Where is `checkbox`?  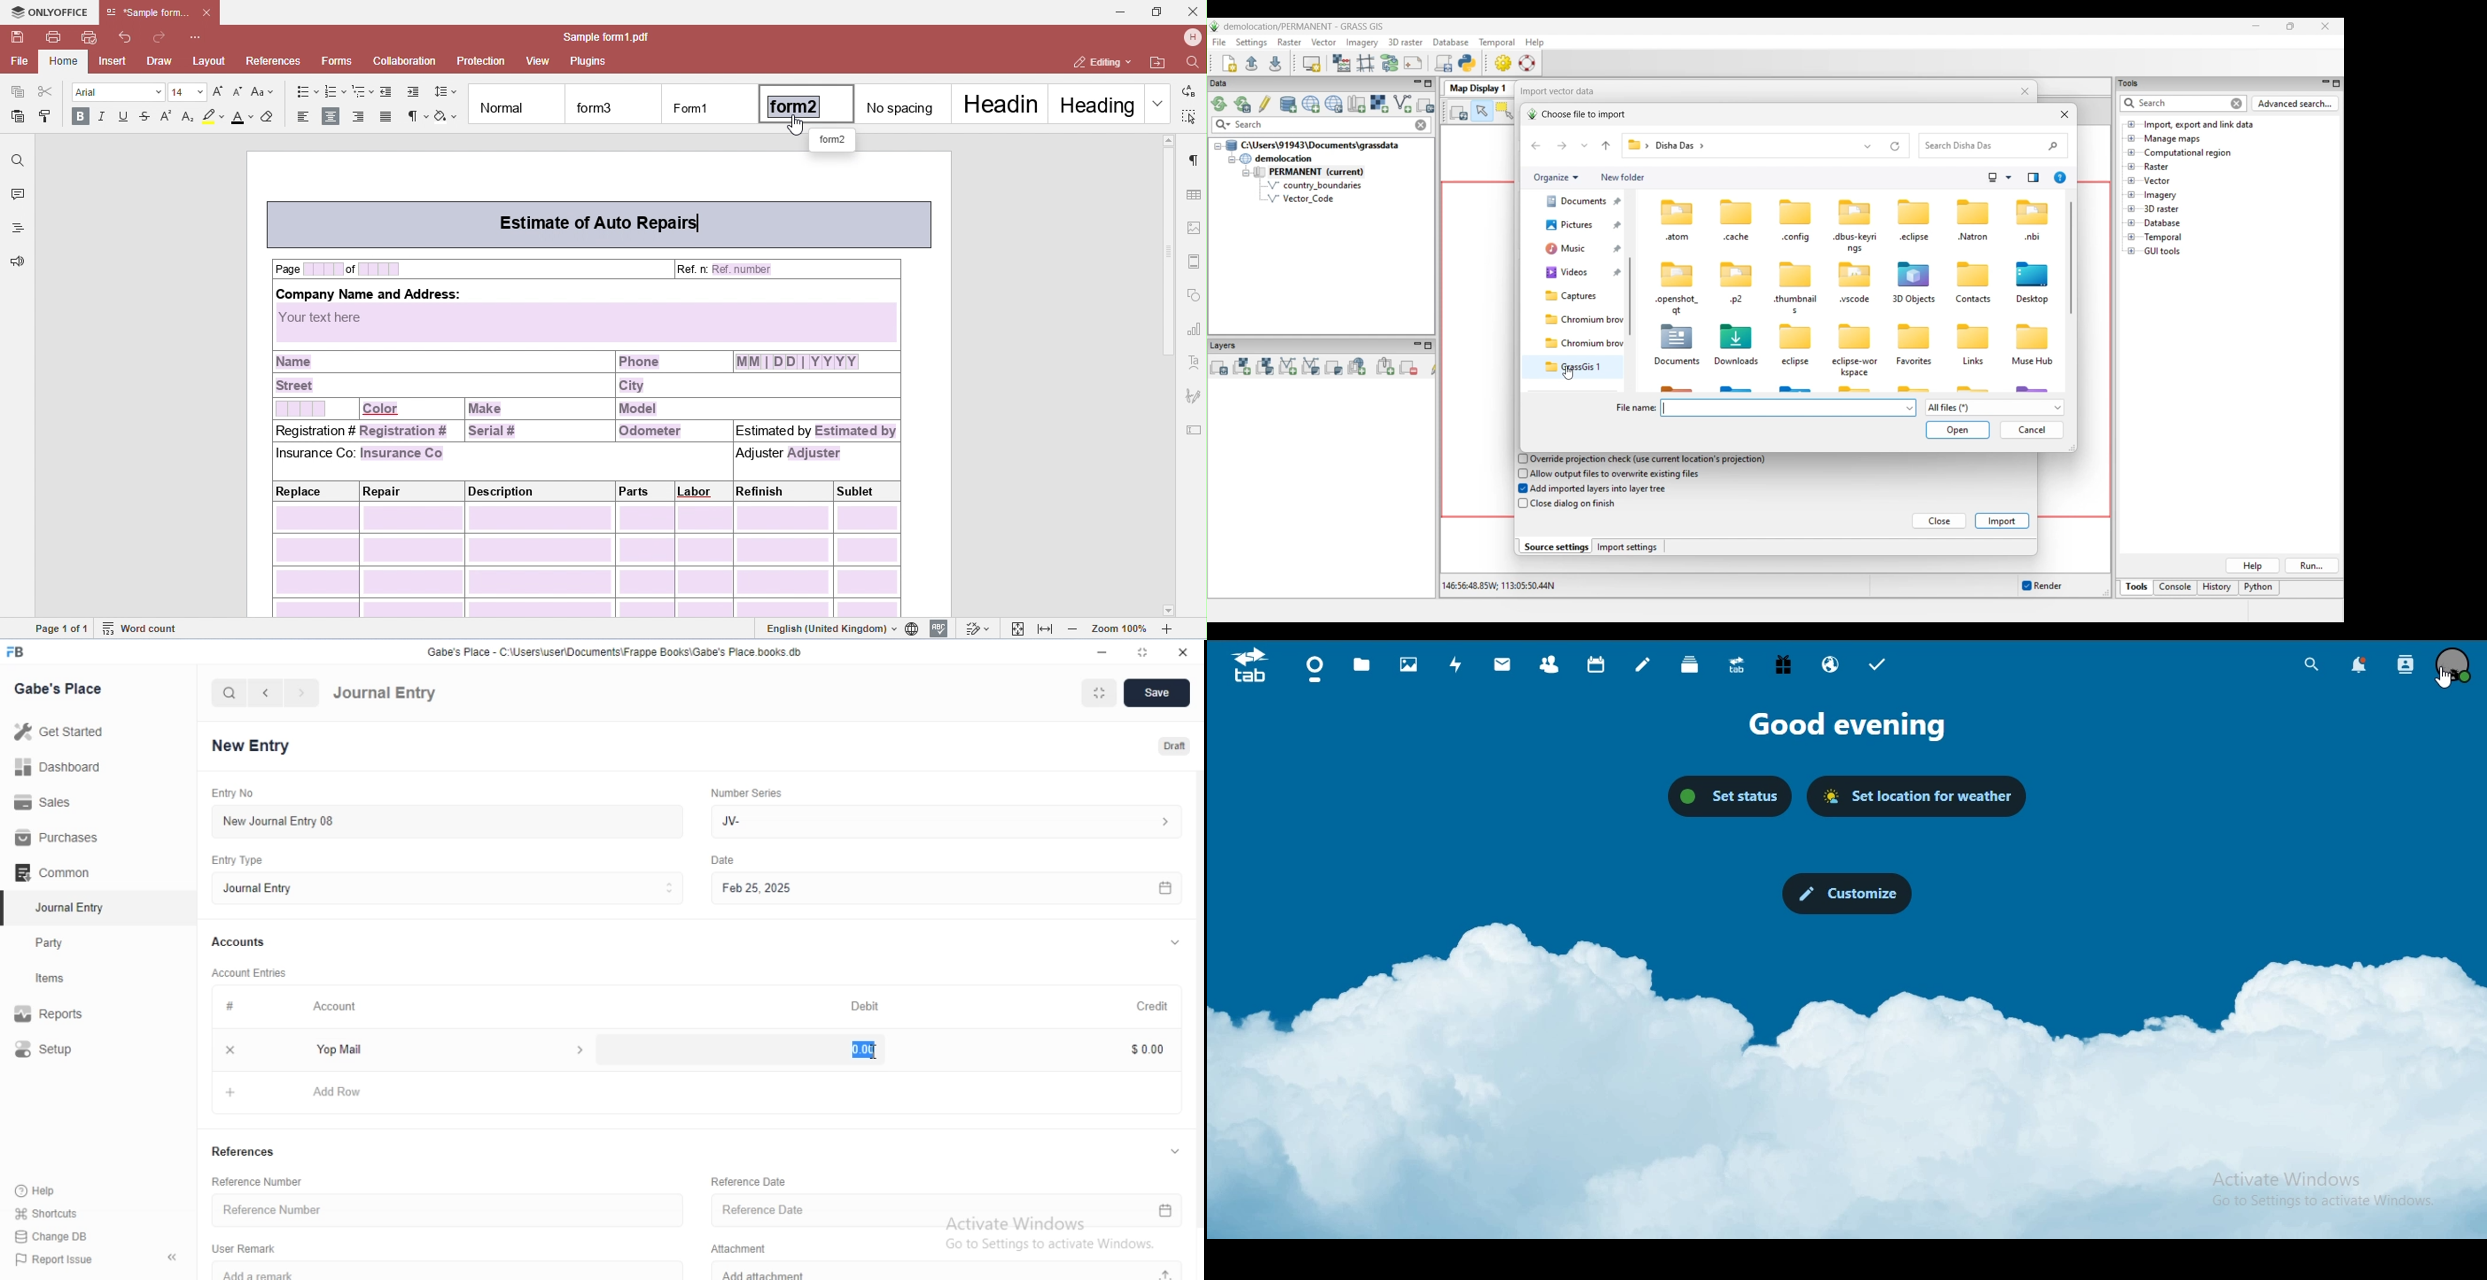
checkbox is located at coordinates (1522, 504).